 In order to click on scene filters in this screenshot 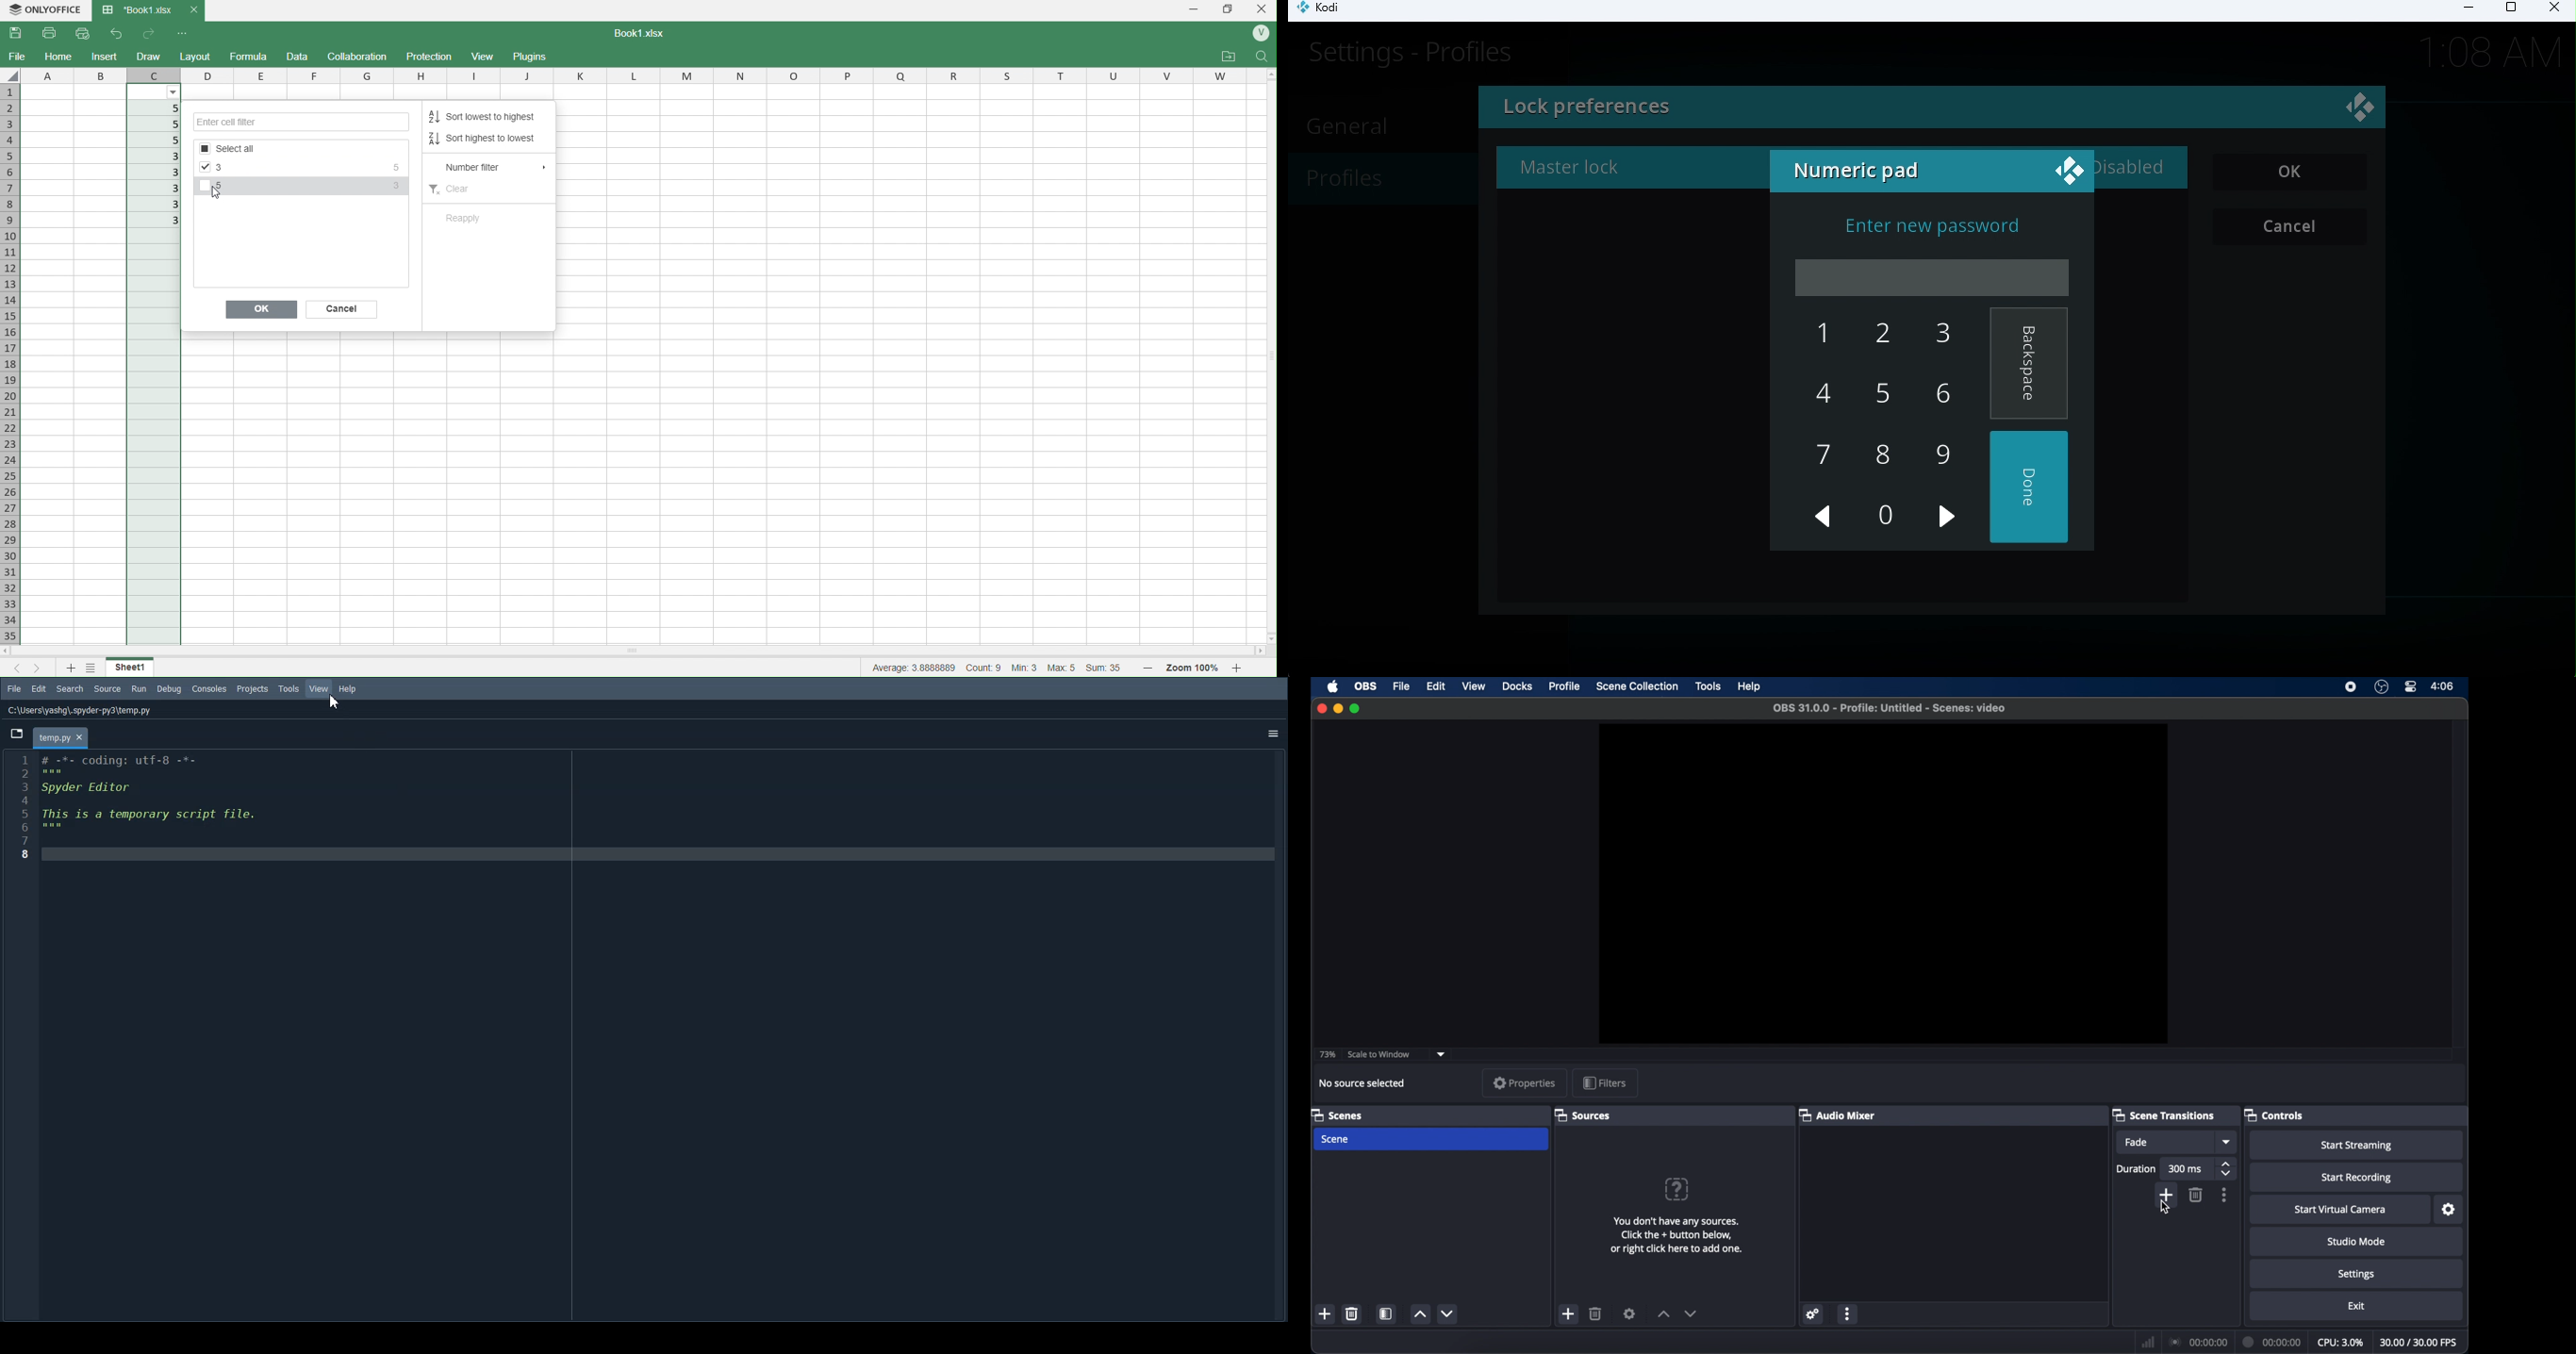, I will do `click(1386, 1314)`.